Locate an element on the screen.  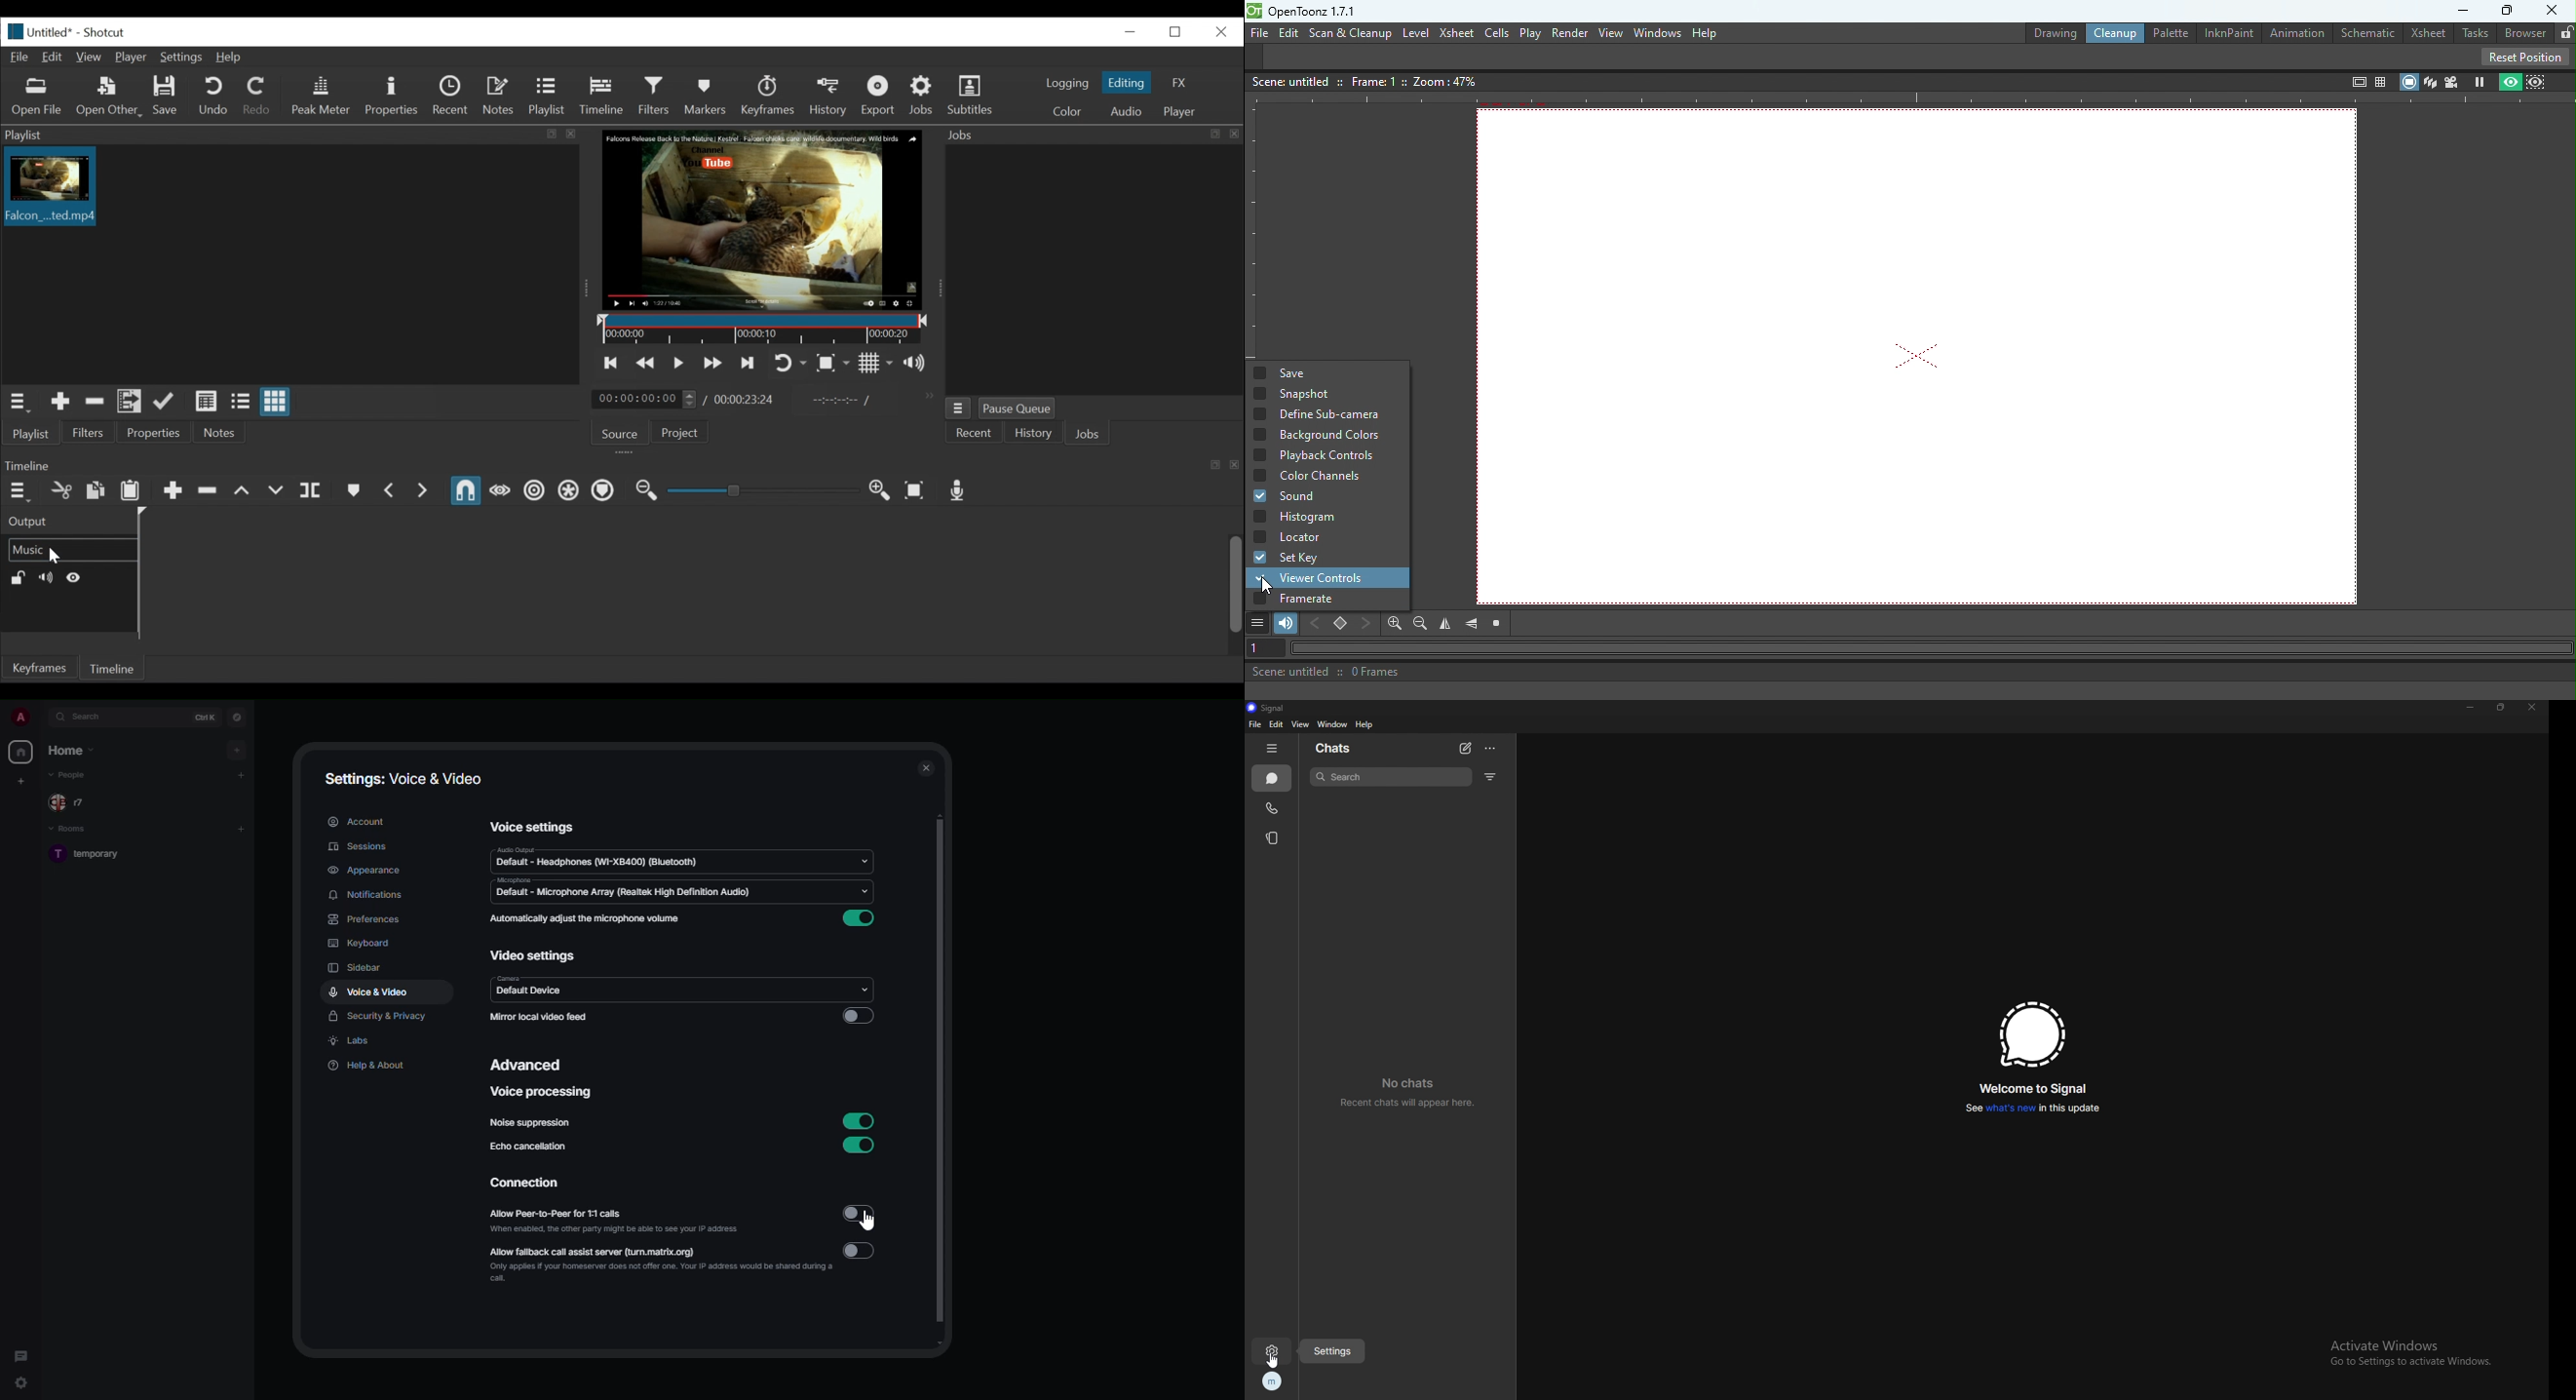
Lift is located at coordinates (242, 490).